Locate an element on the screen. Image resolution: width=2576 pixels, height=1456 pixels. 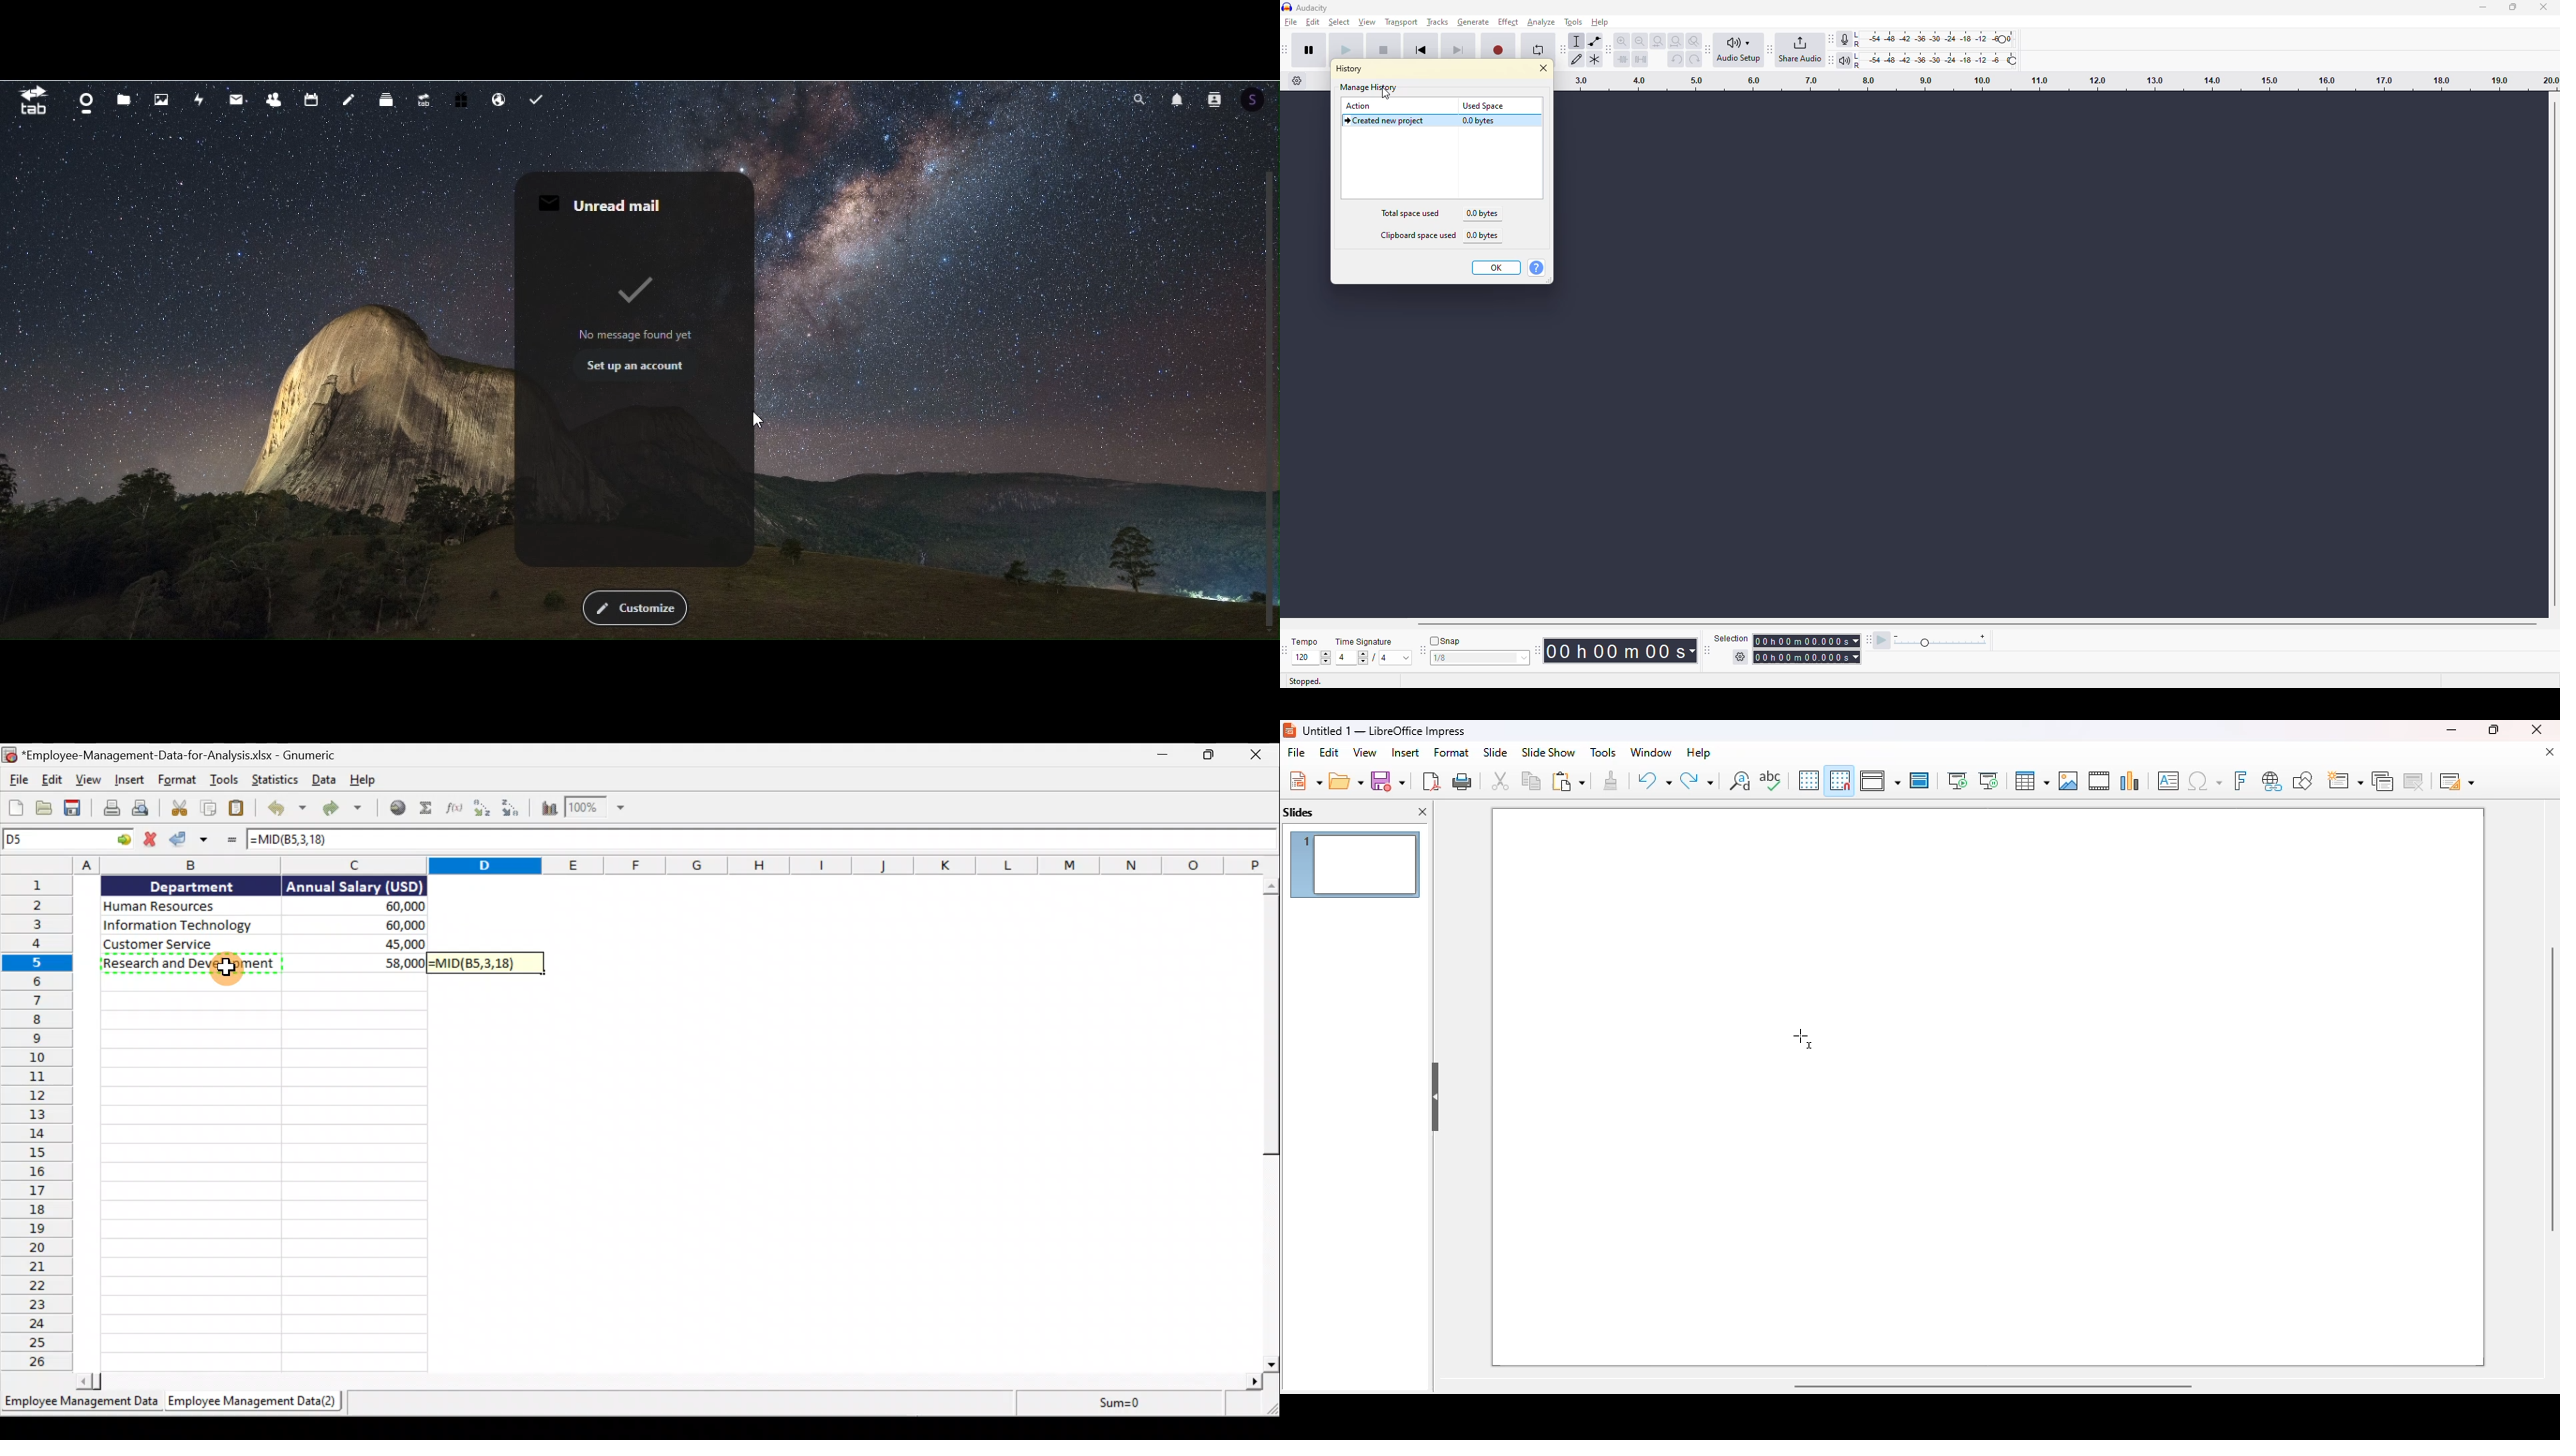
Cells is located at coordinates (261, 1173).